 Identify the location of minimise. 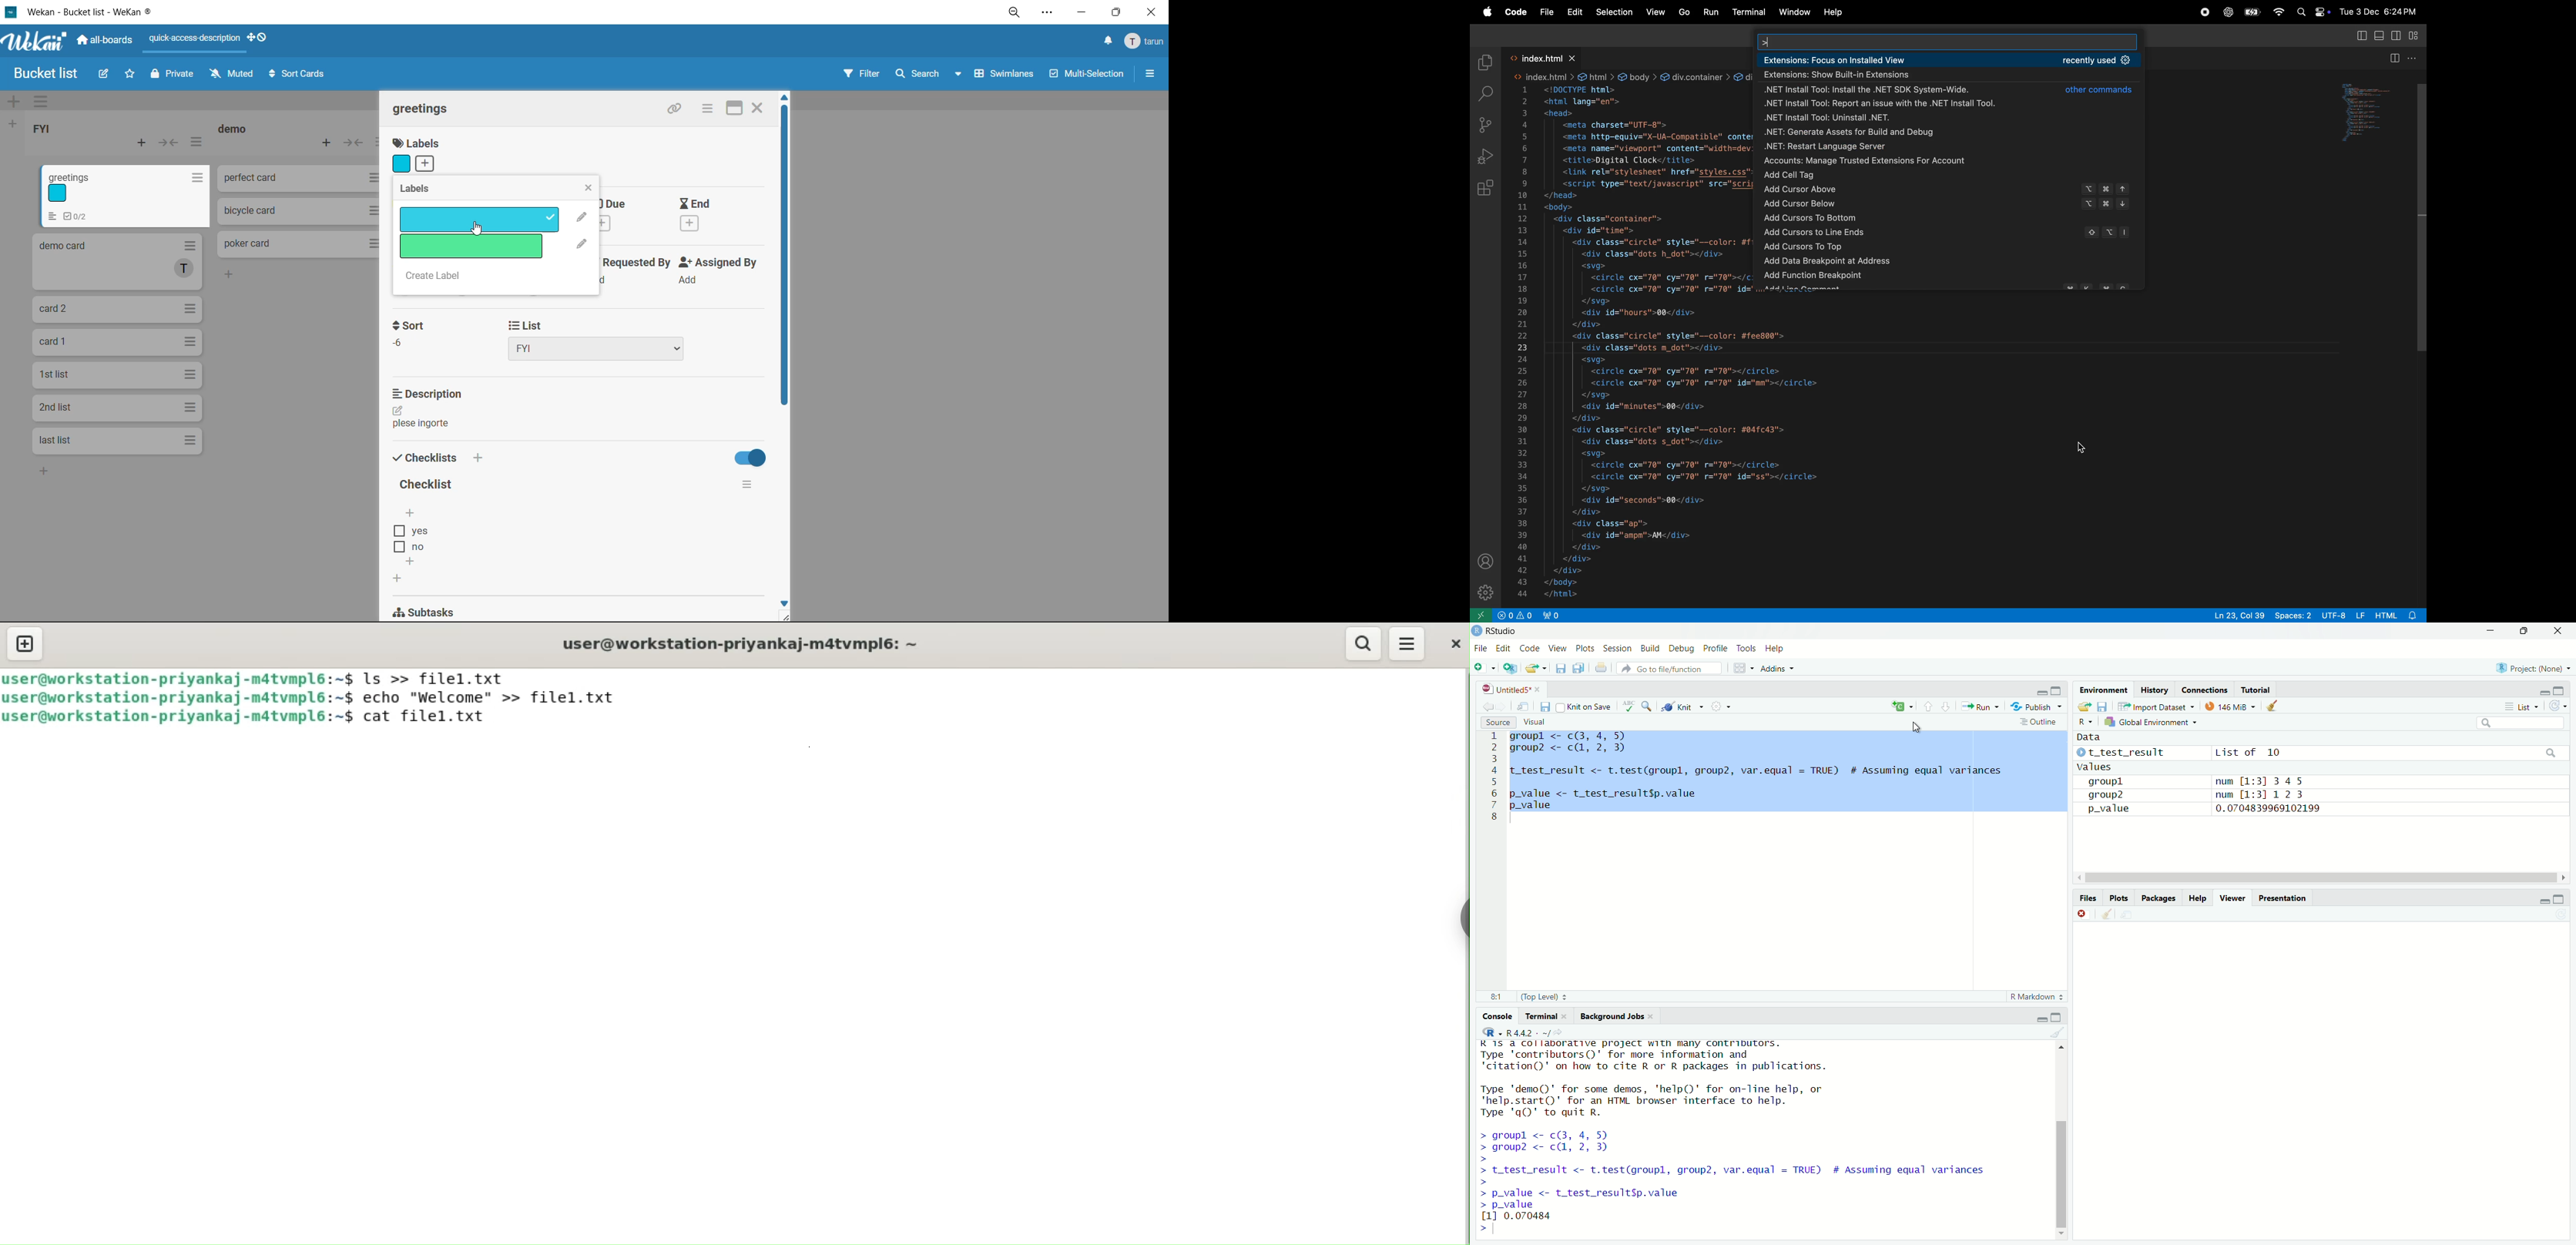
(2042, 692).